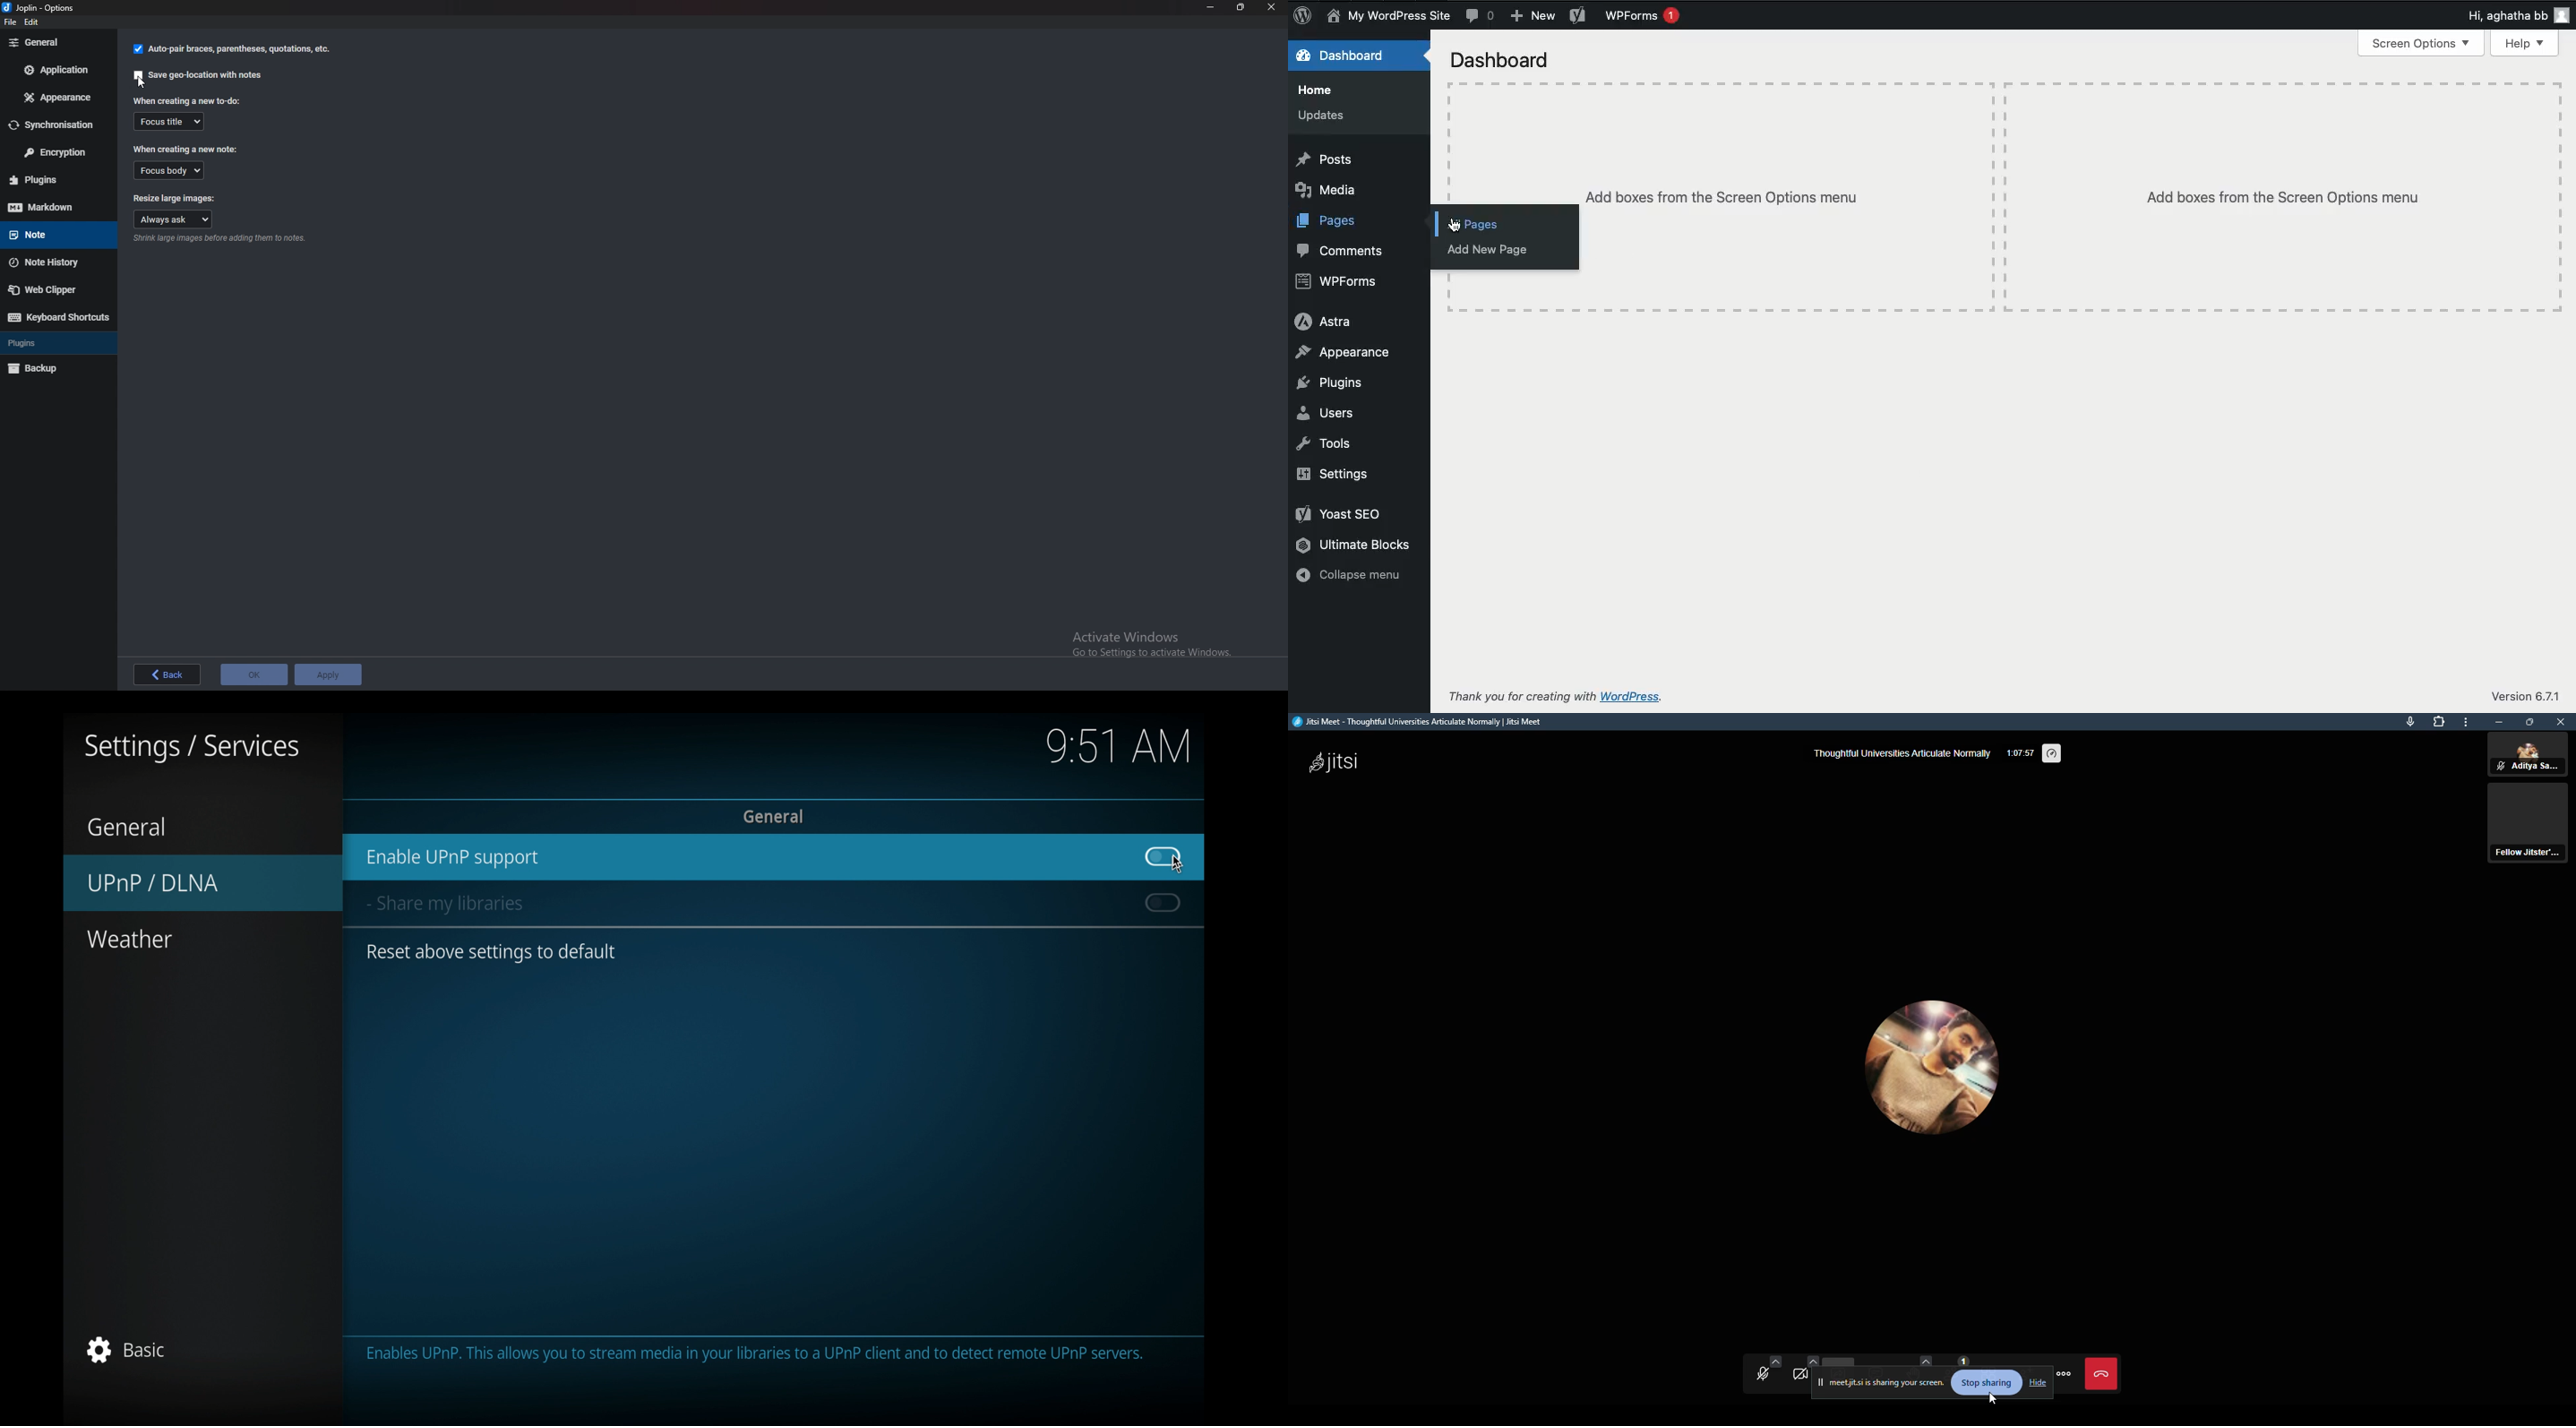 Image resolution: width=2576 pixels, height=1428 pixels. What do you see at coordinates (56, 319) in the screenshot?
I see `Keyboard shortcuts` at bounding box center [56, 319].